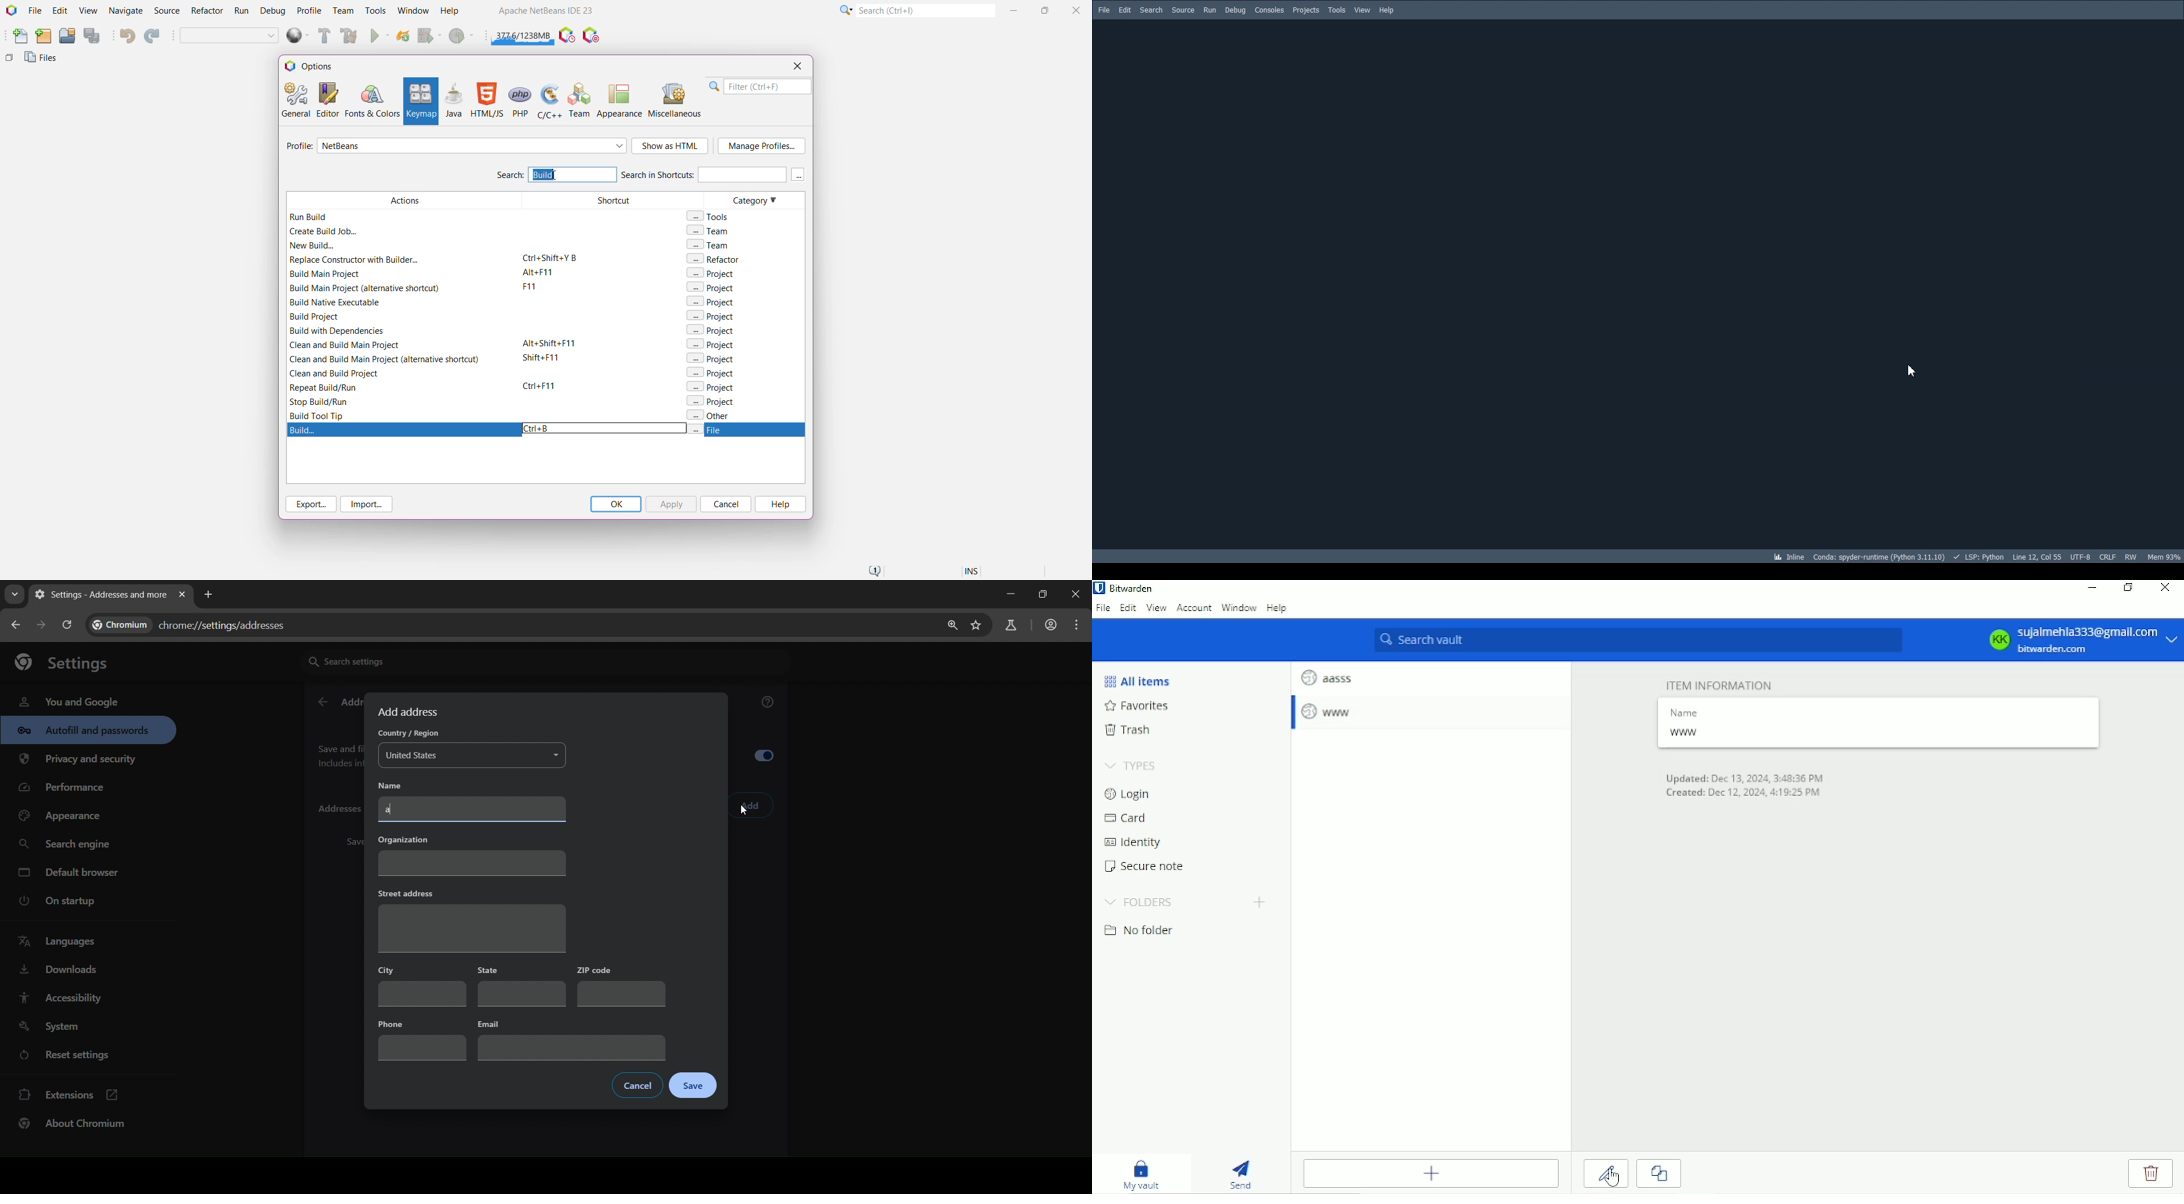 This screenshot has height=1204, width=2184. Describe the element at coordinates (1362, 9) in the screenshot. I see `View` at that location.